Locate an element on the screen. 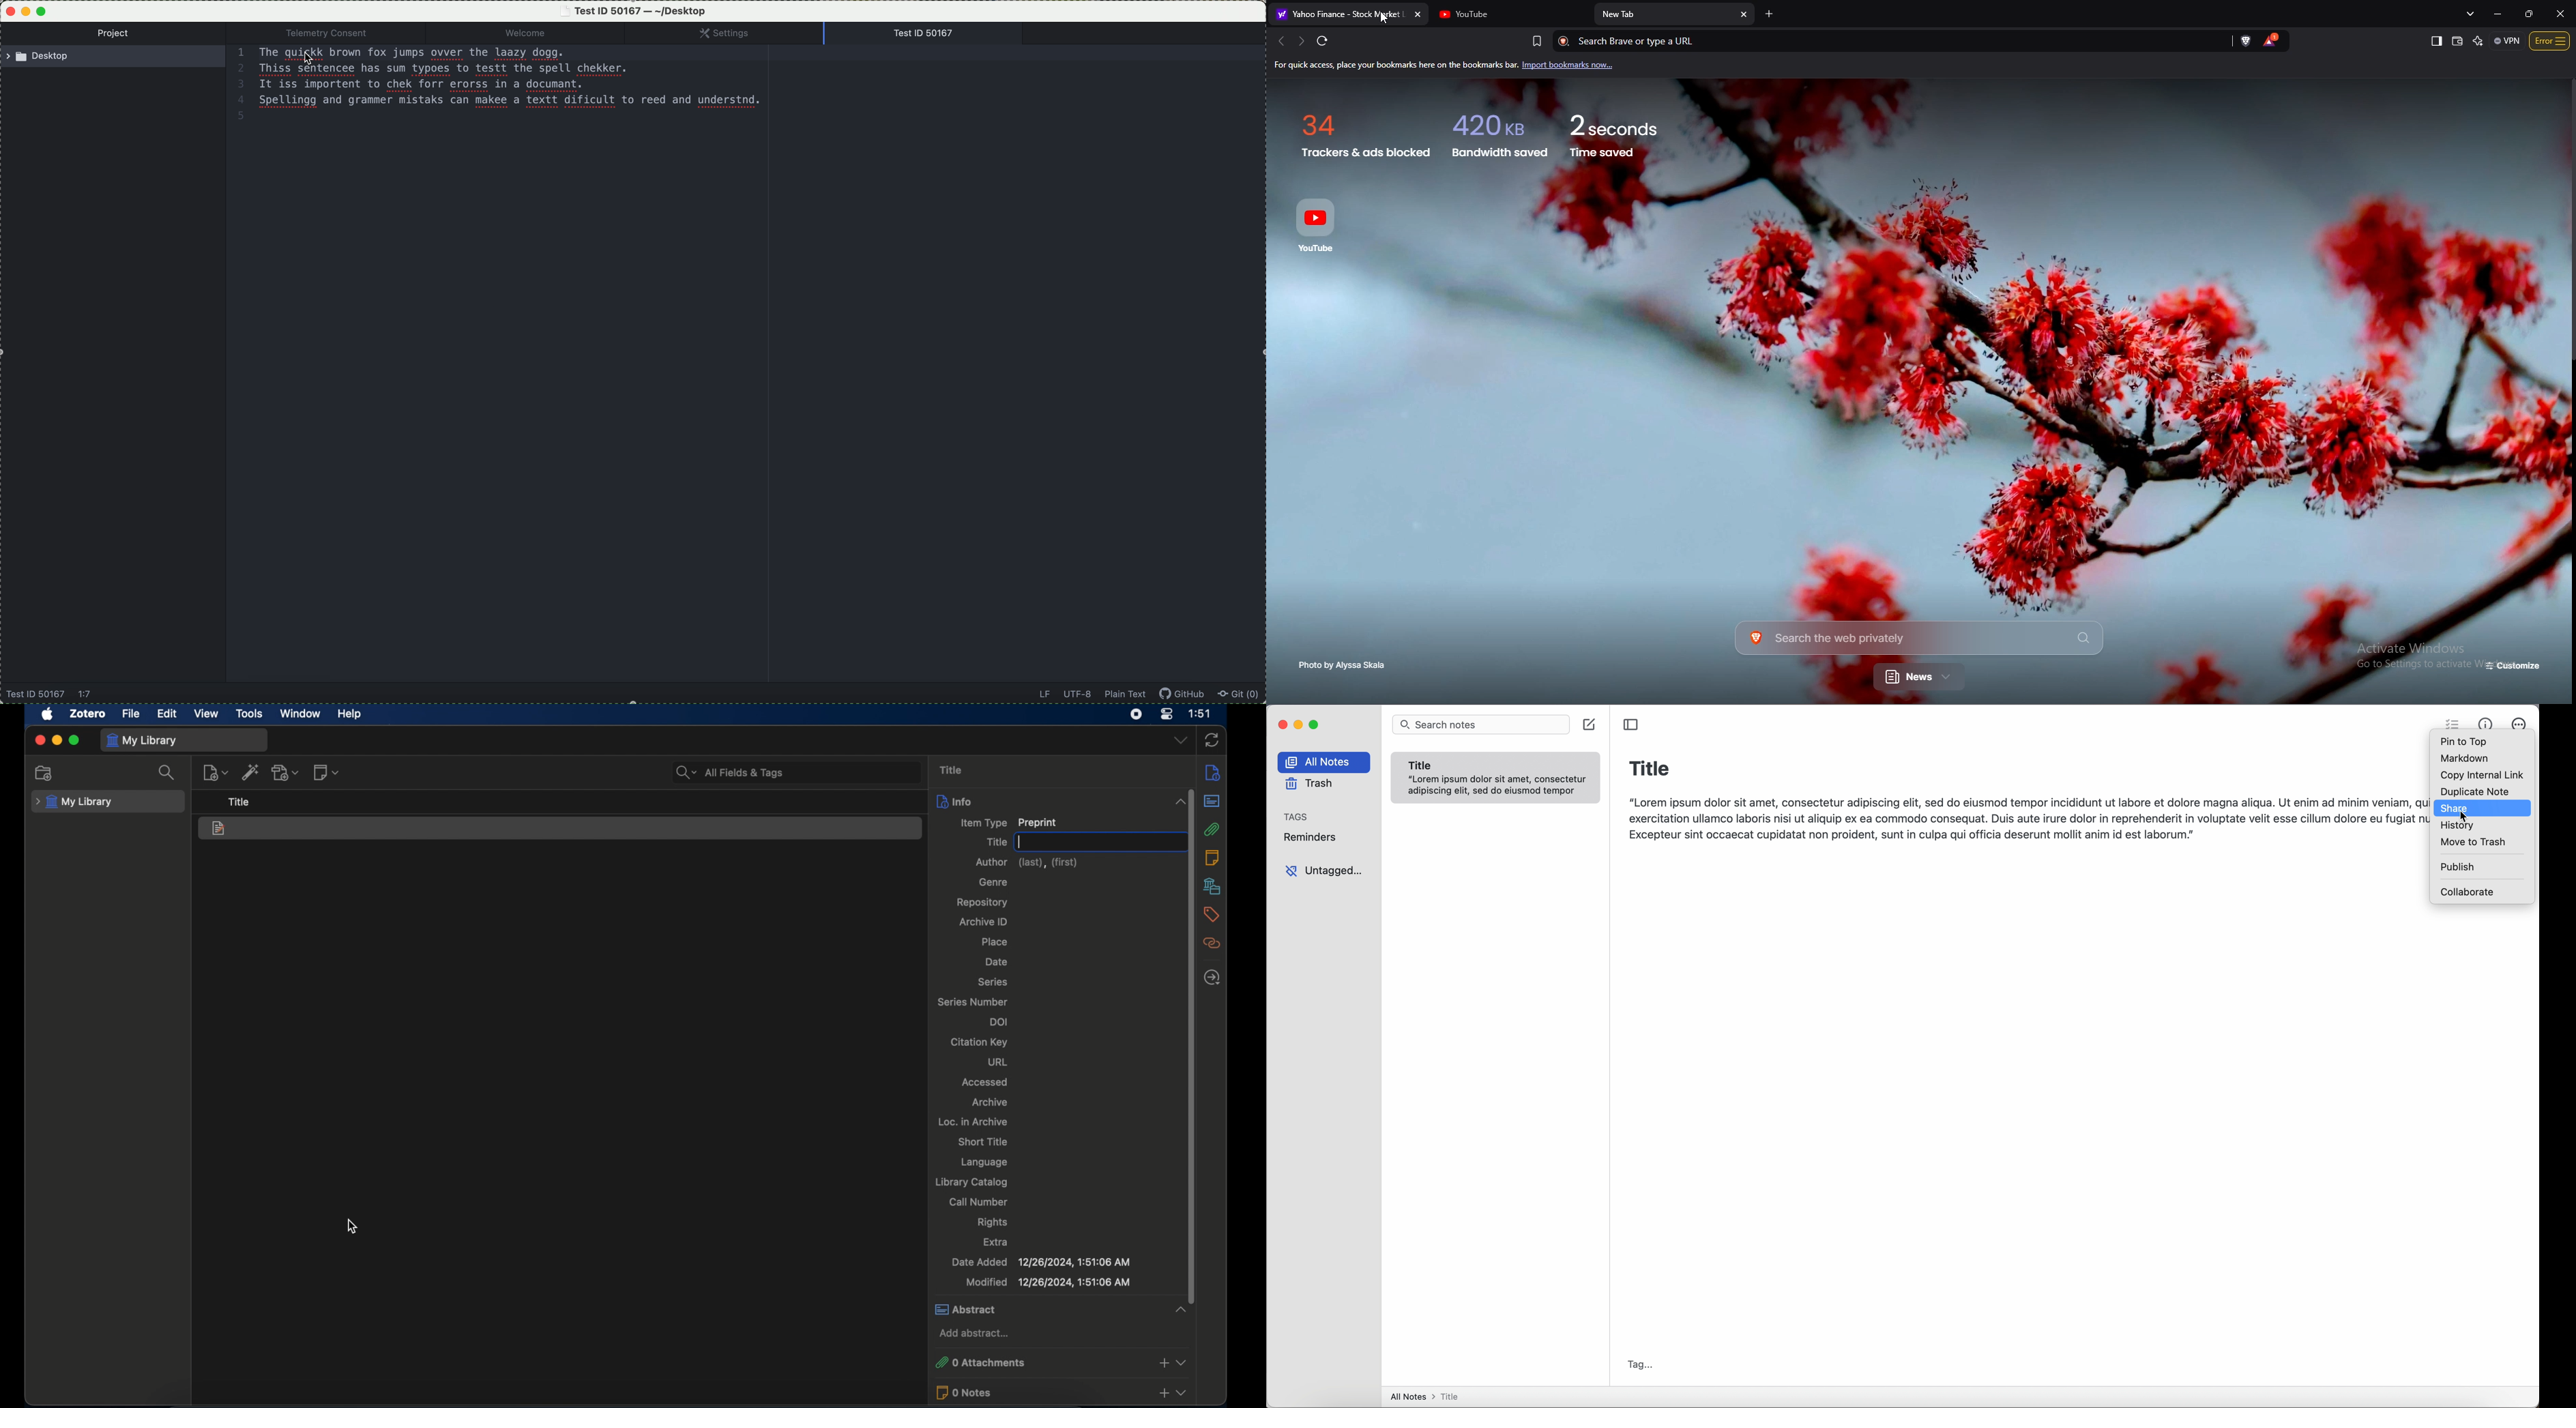  All Fields & Tags is located at coordinates (795, 772).